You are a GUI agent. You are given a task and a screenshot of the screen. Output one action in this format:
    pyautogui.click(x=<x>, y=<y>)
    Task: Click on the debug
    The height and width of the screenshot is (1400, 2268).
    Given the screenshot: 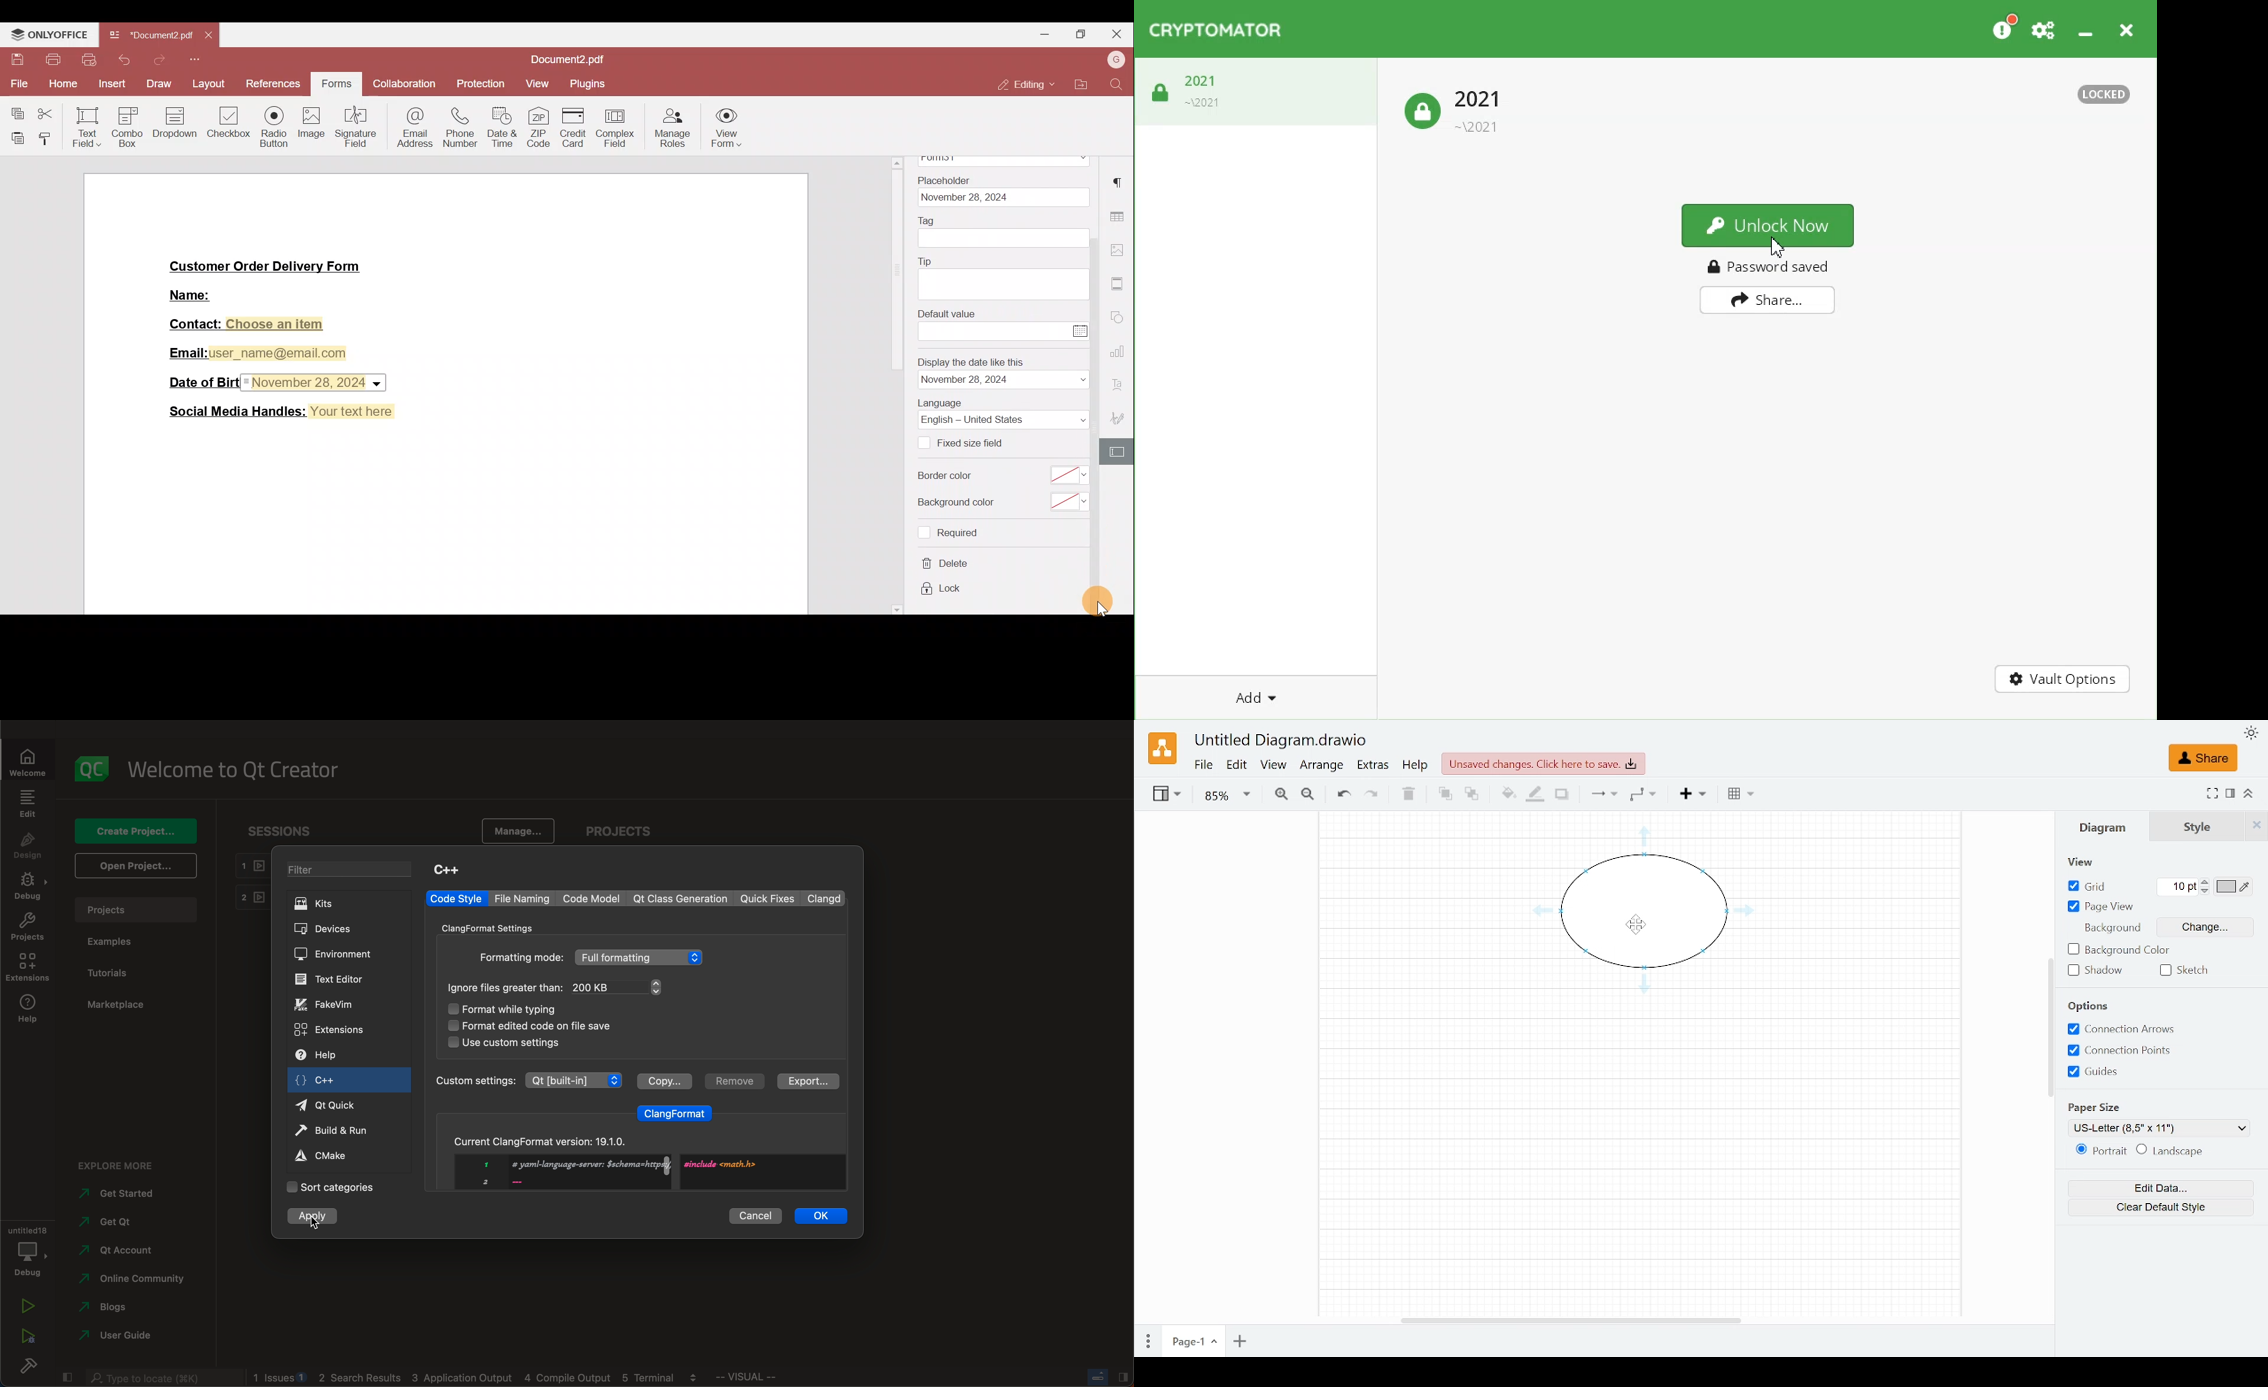 What is the action you would take?
    pyautogui.click(x=26, y=1249)
    